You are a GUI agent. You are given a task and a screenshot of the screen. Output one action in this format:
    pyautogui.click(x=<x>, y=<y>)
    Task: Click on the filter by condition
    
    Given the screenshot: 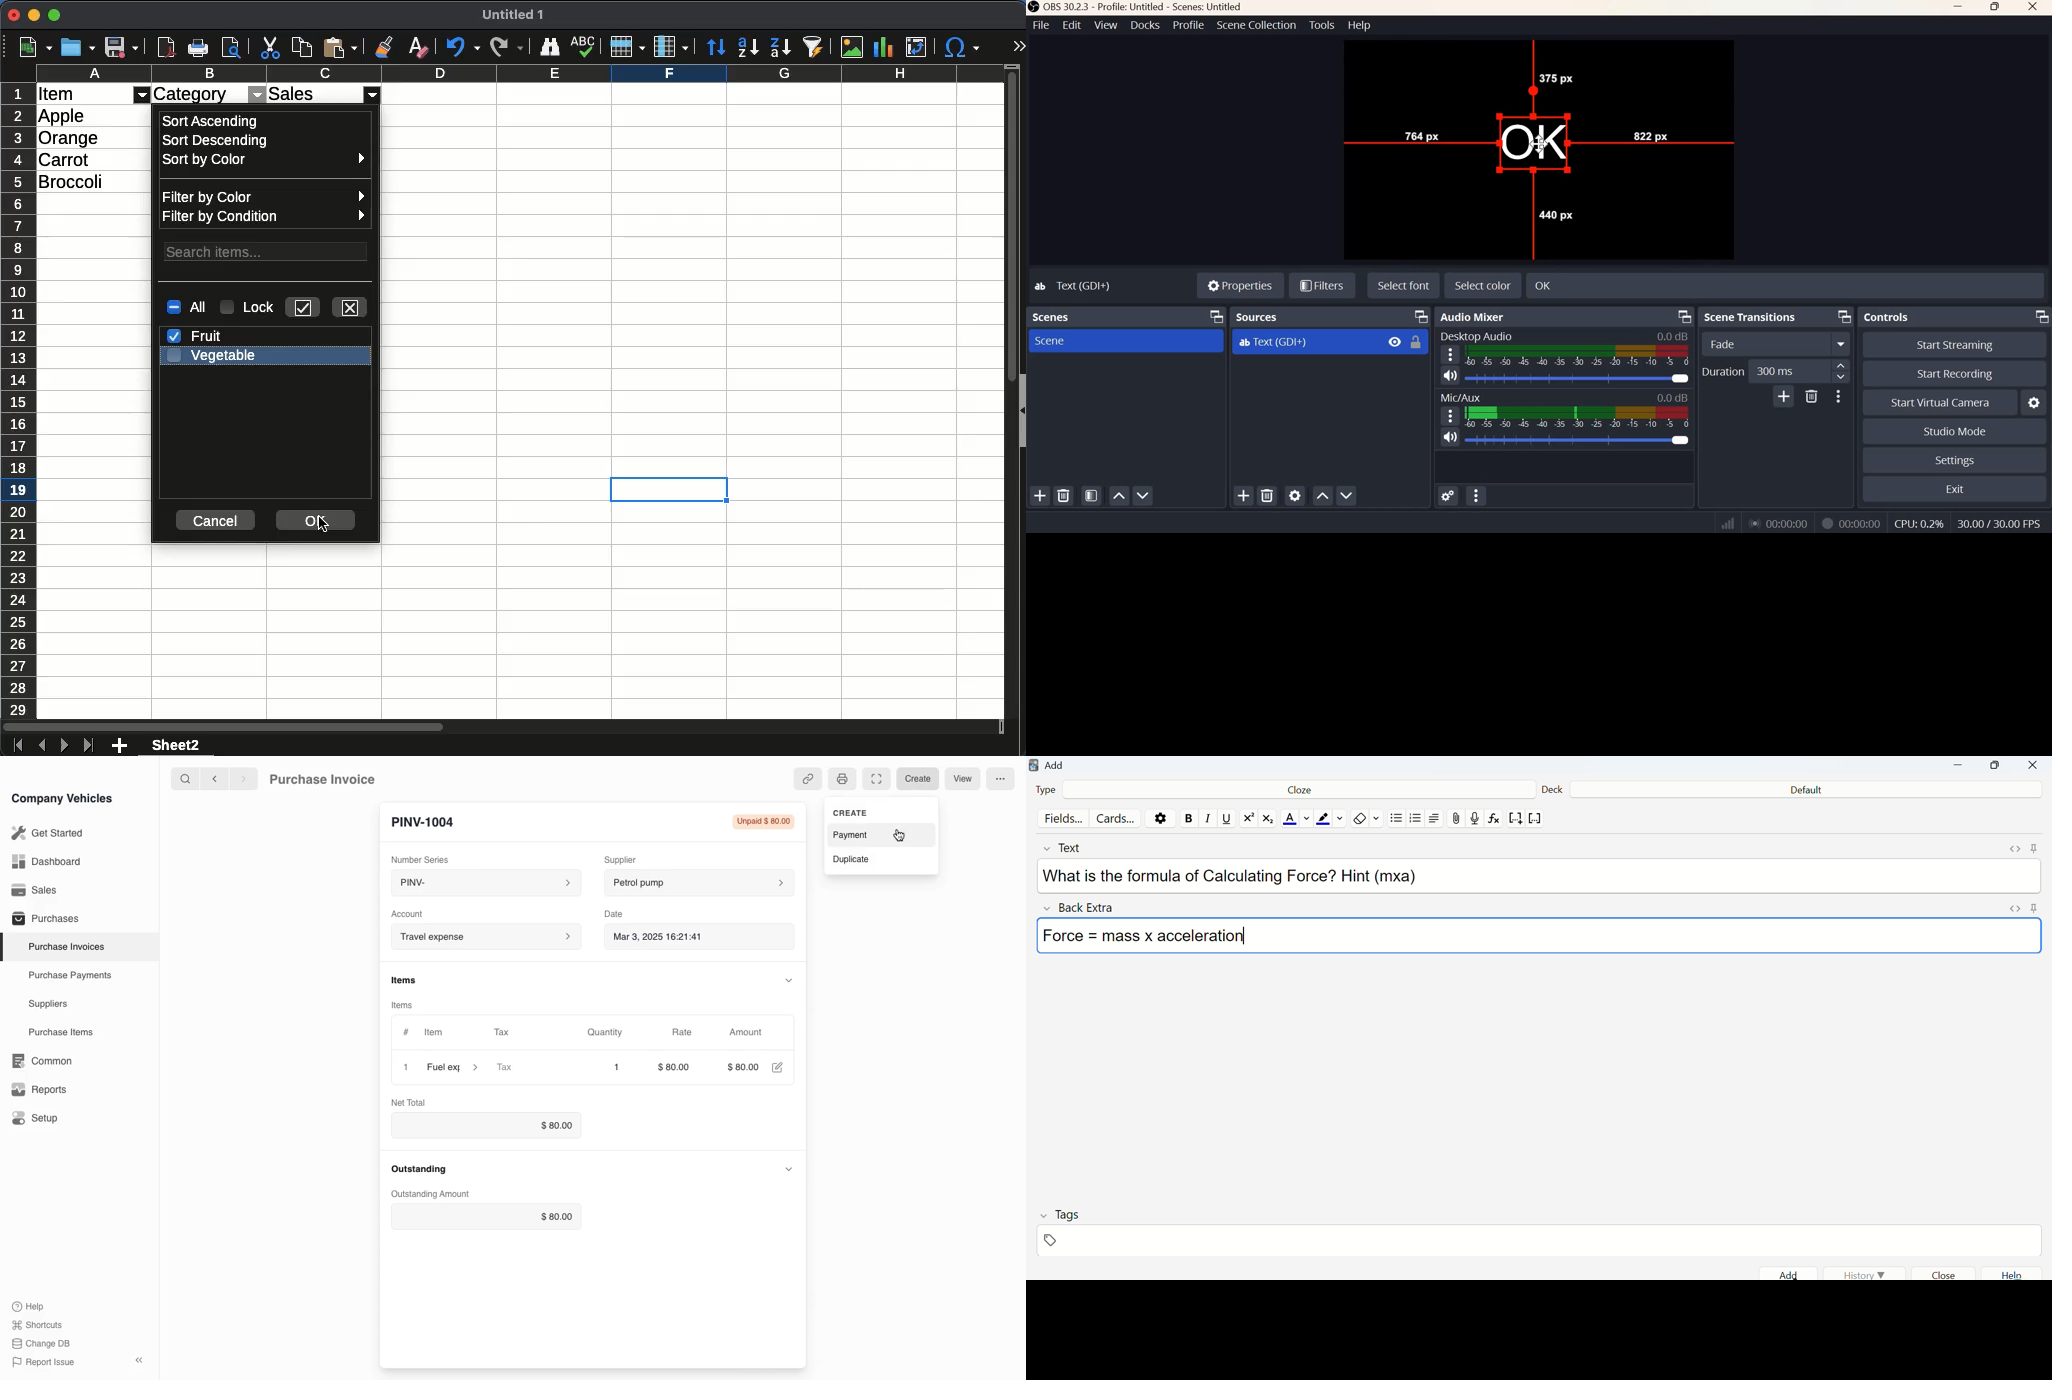 What is the action you would take?
    pyautogui.click(x=265, y=215)
    